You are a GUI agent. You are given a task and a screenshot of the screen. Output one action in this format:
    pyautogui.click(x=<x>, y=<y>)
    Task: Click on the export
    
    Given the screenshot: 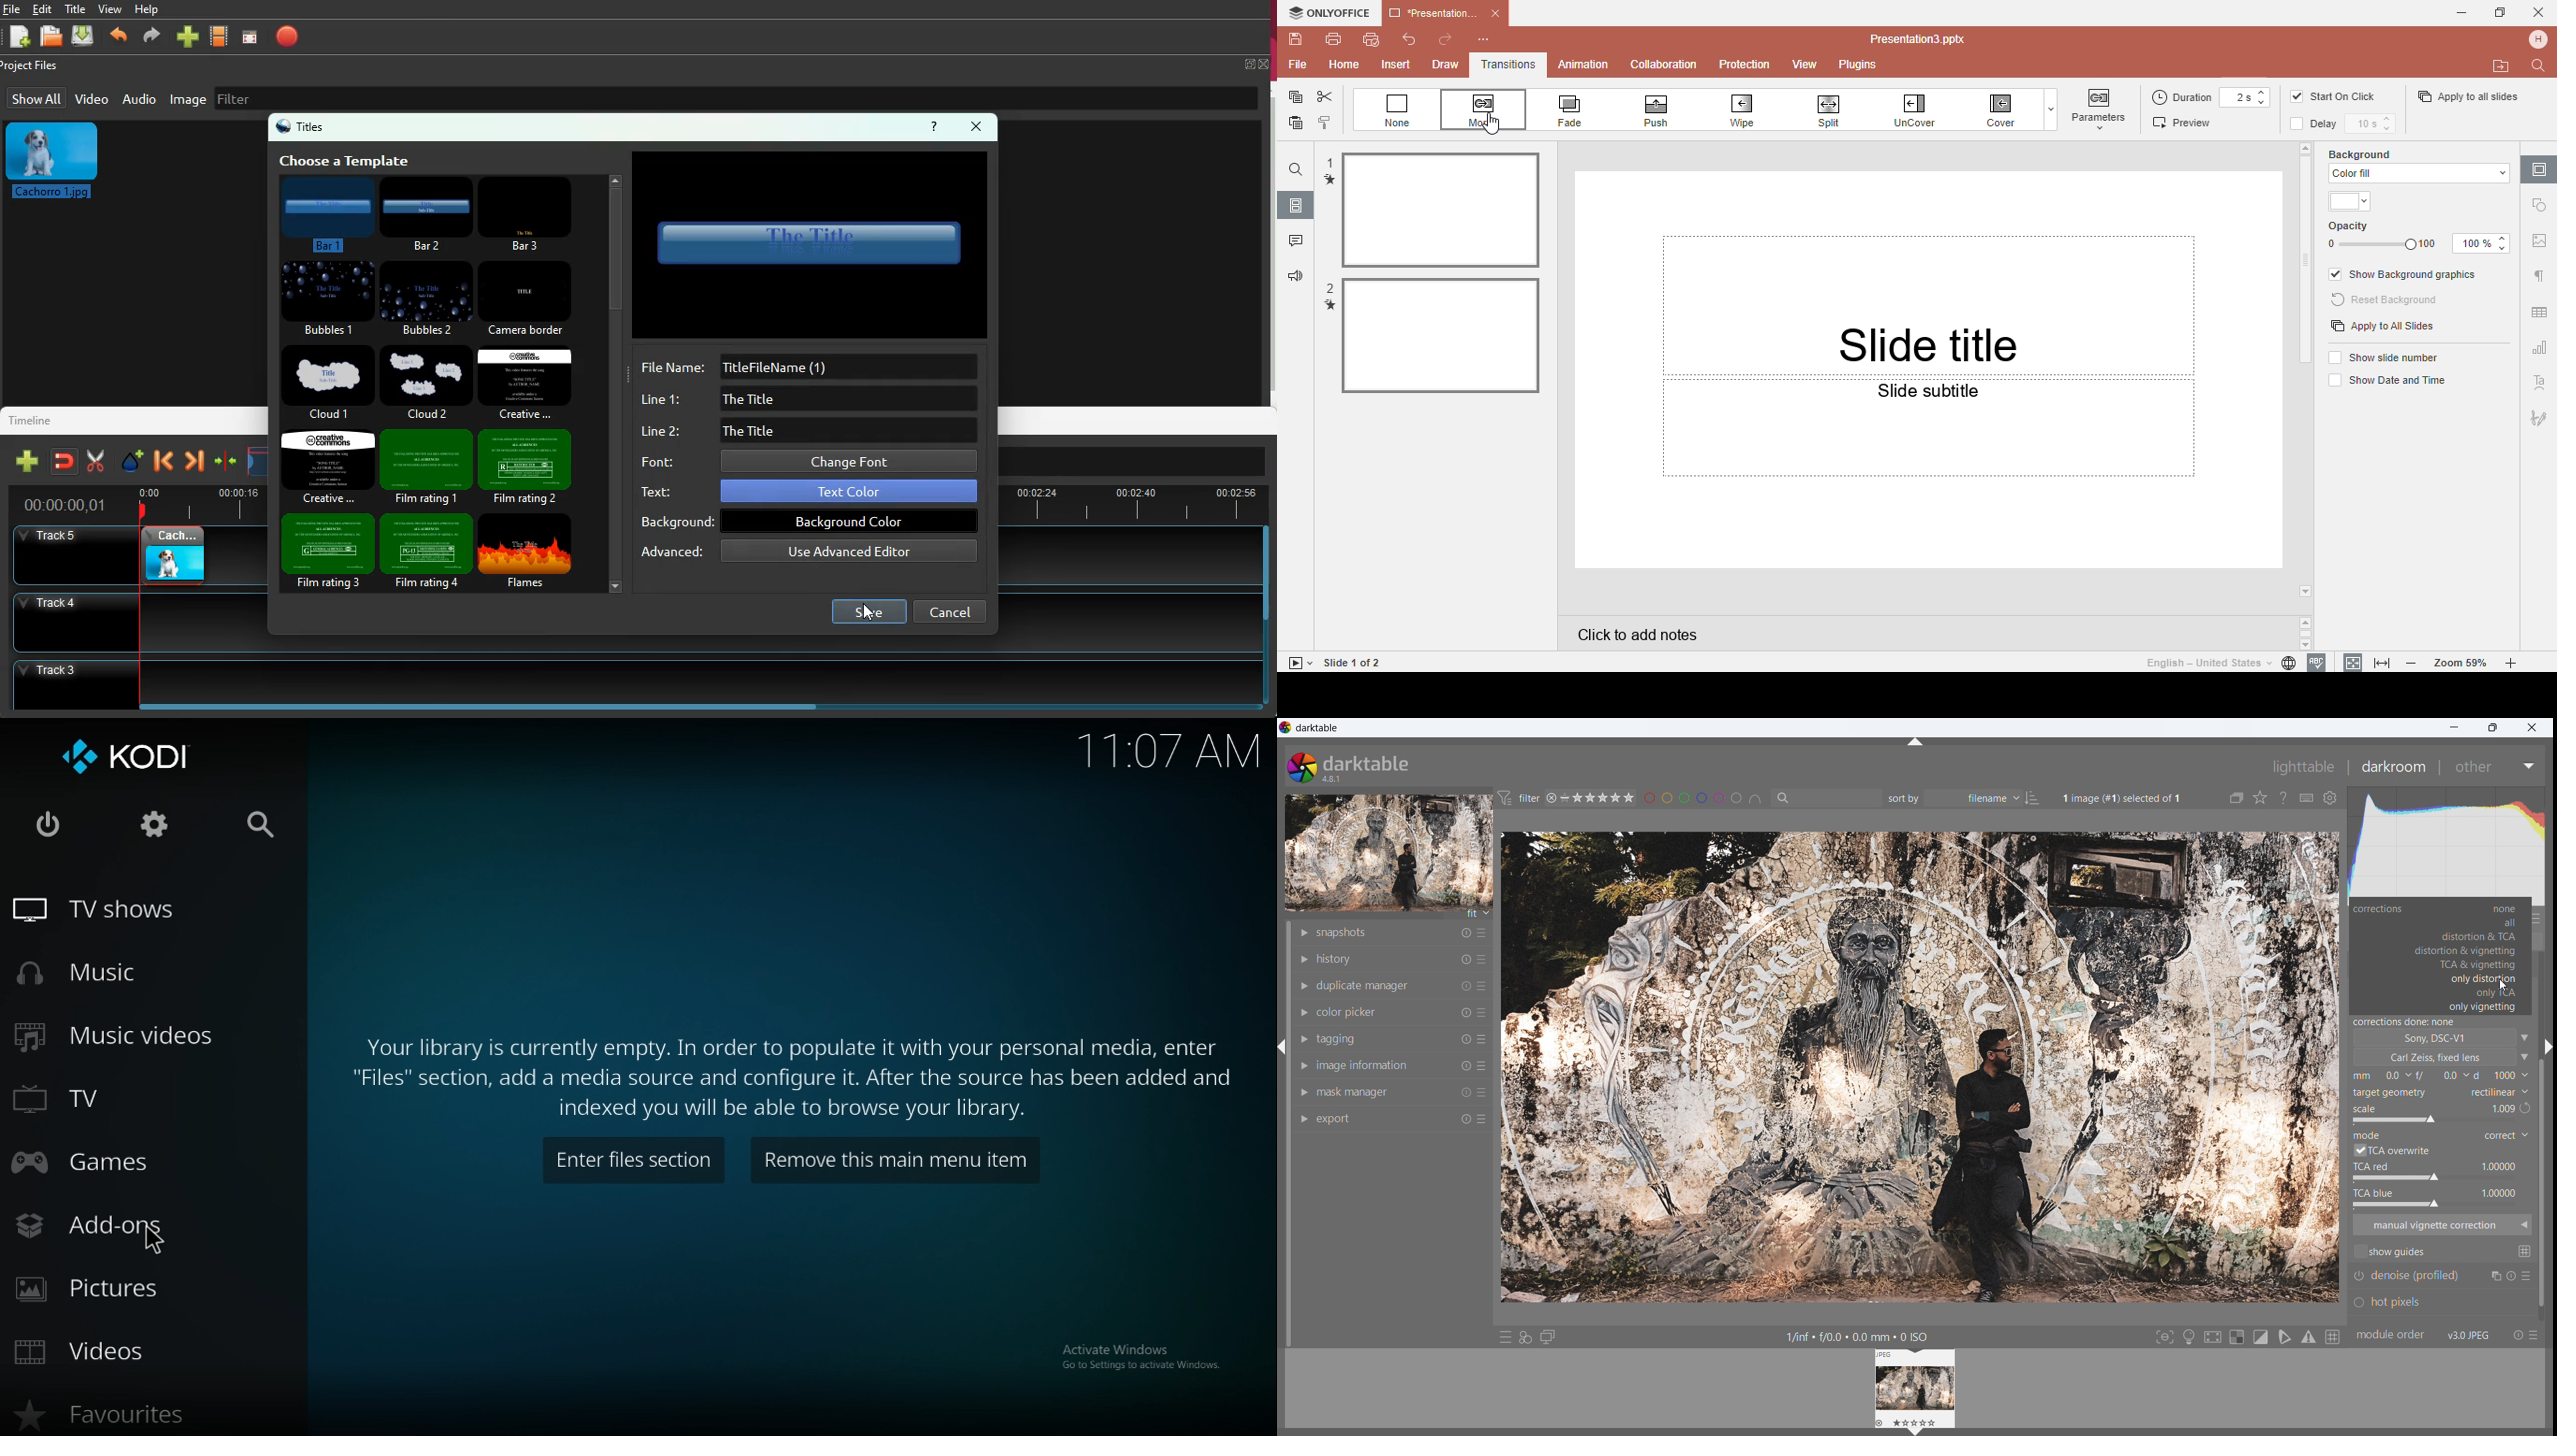 What is the action you would take?
    pyautogui.click(x=1334, y=1119)
    